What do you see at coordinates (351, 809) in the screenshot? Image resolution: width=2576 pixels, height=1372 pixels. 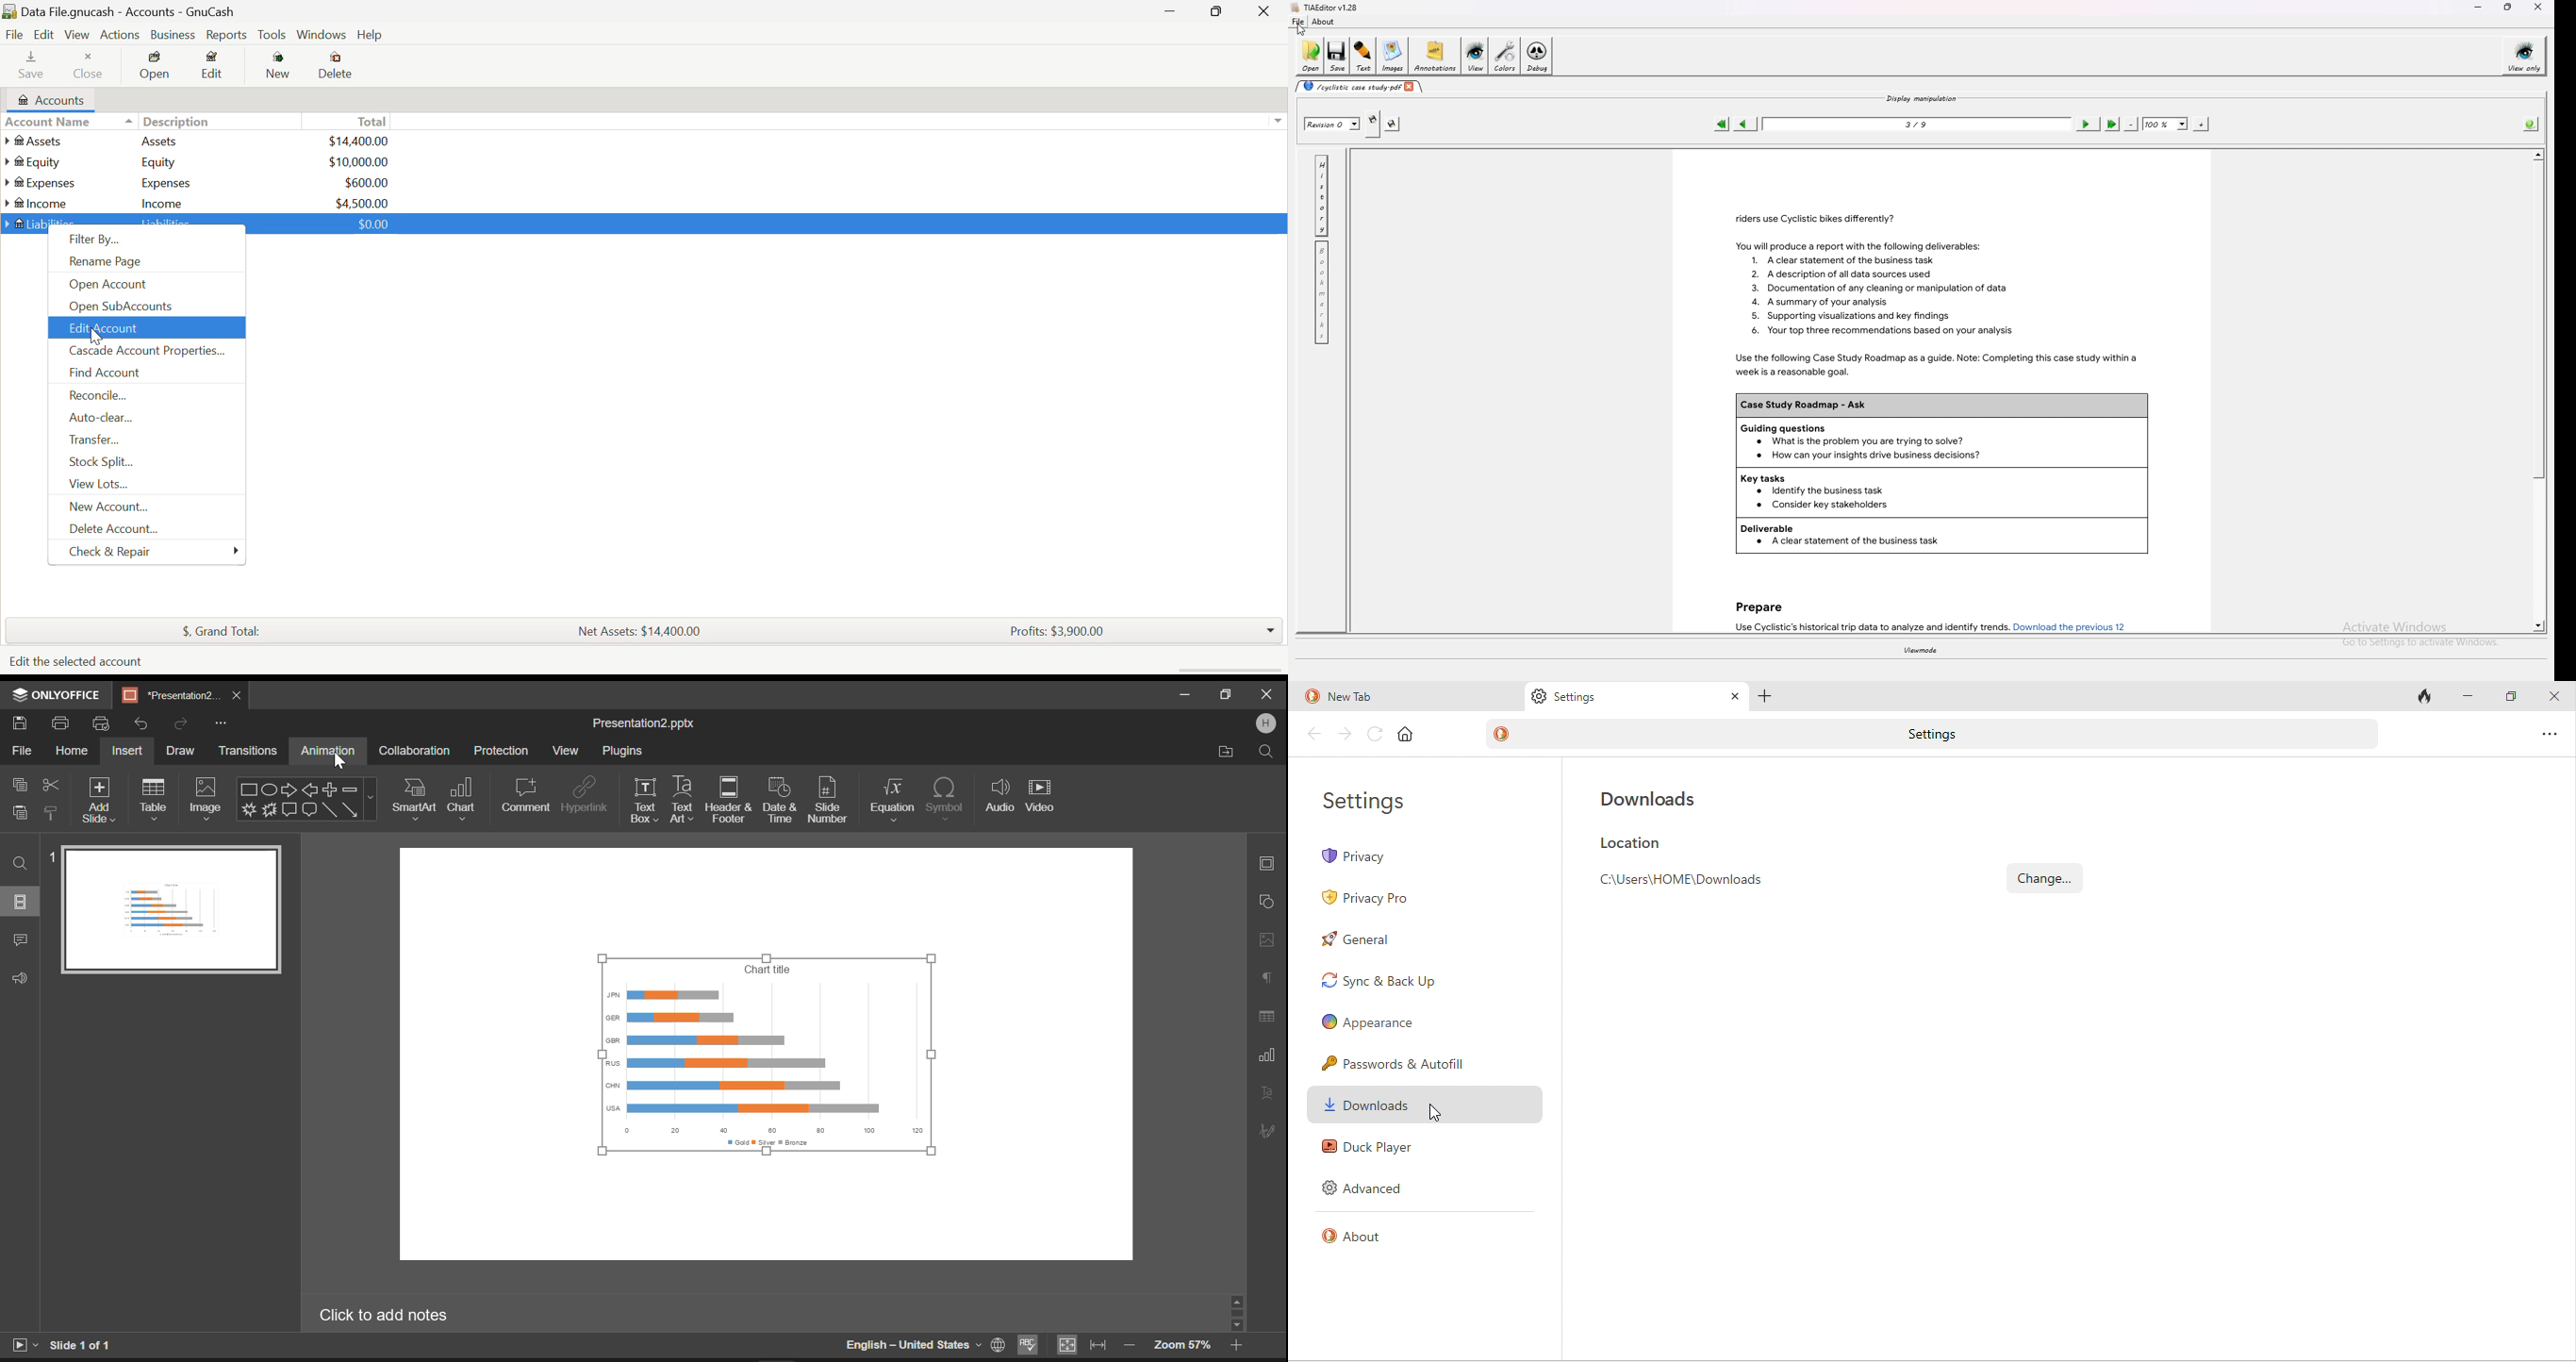 I see `Arrow` at bounding box center [351, 809].